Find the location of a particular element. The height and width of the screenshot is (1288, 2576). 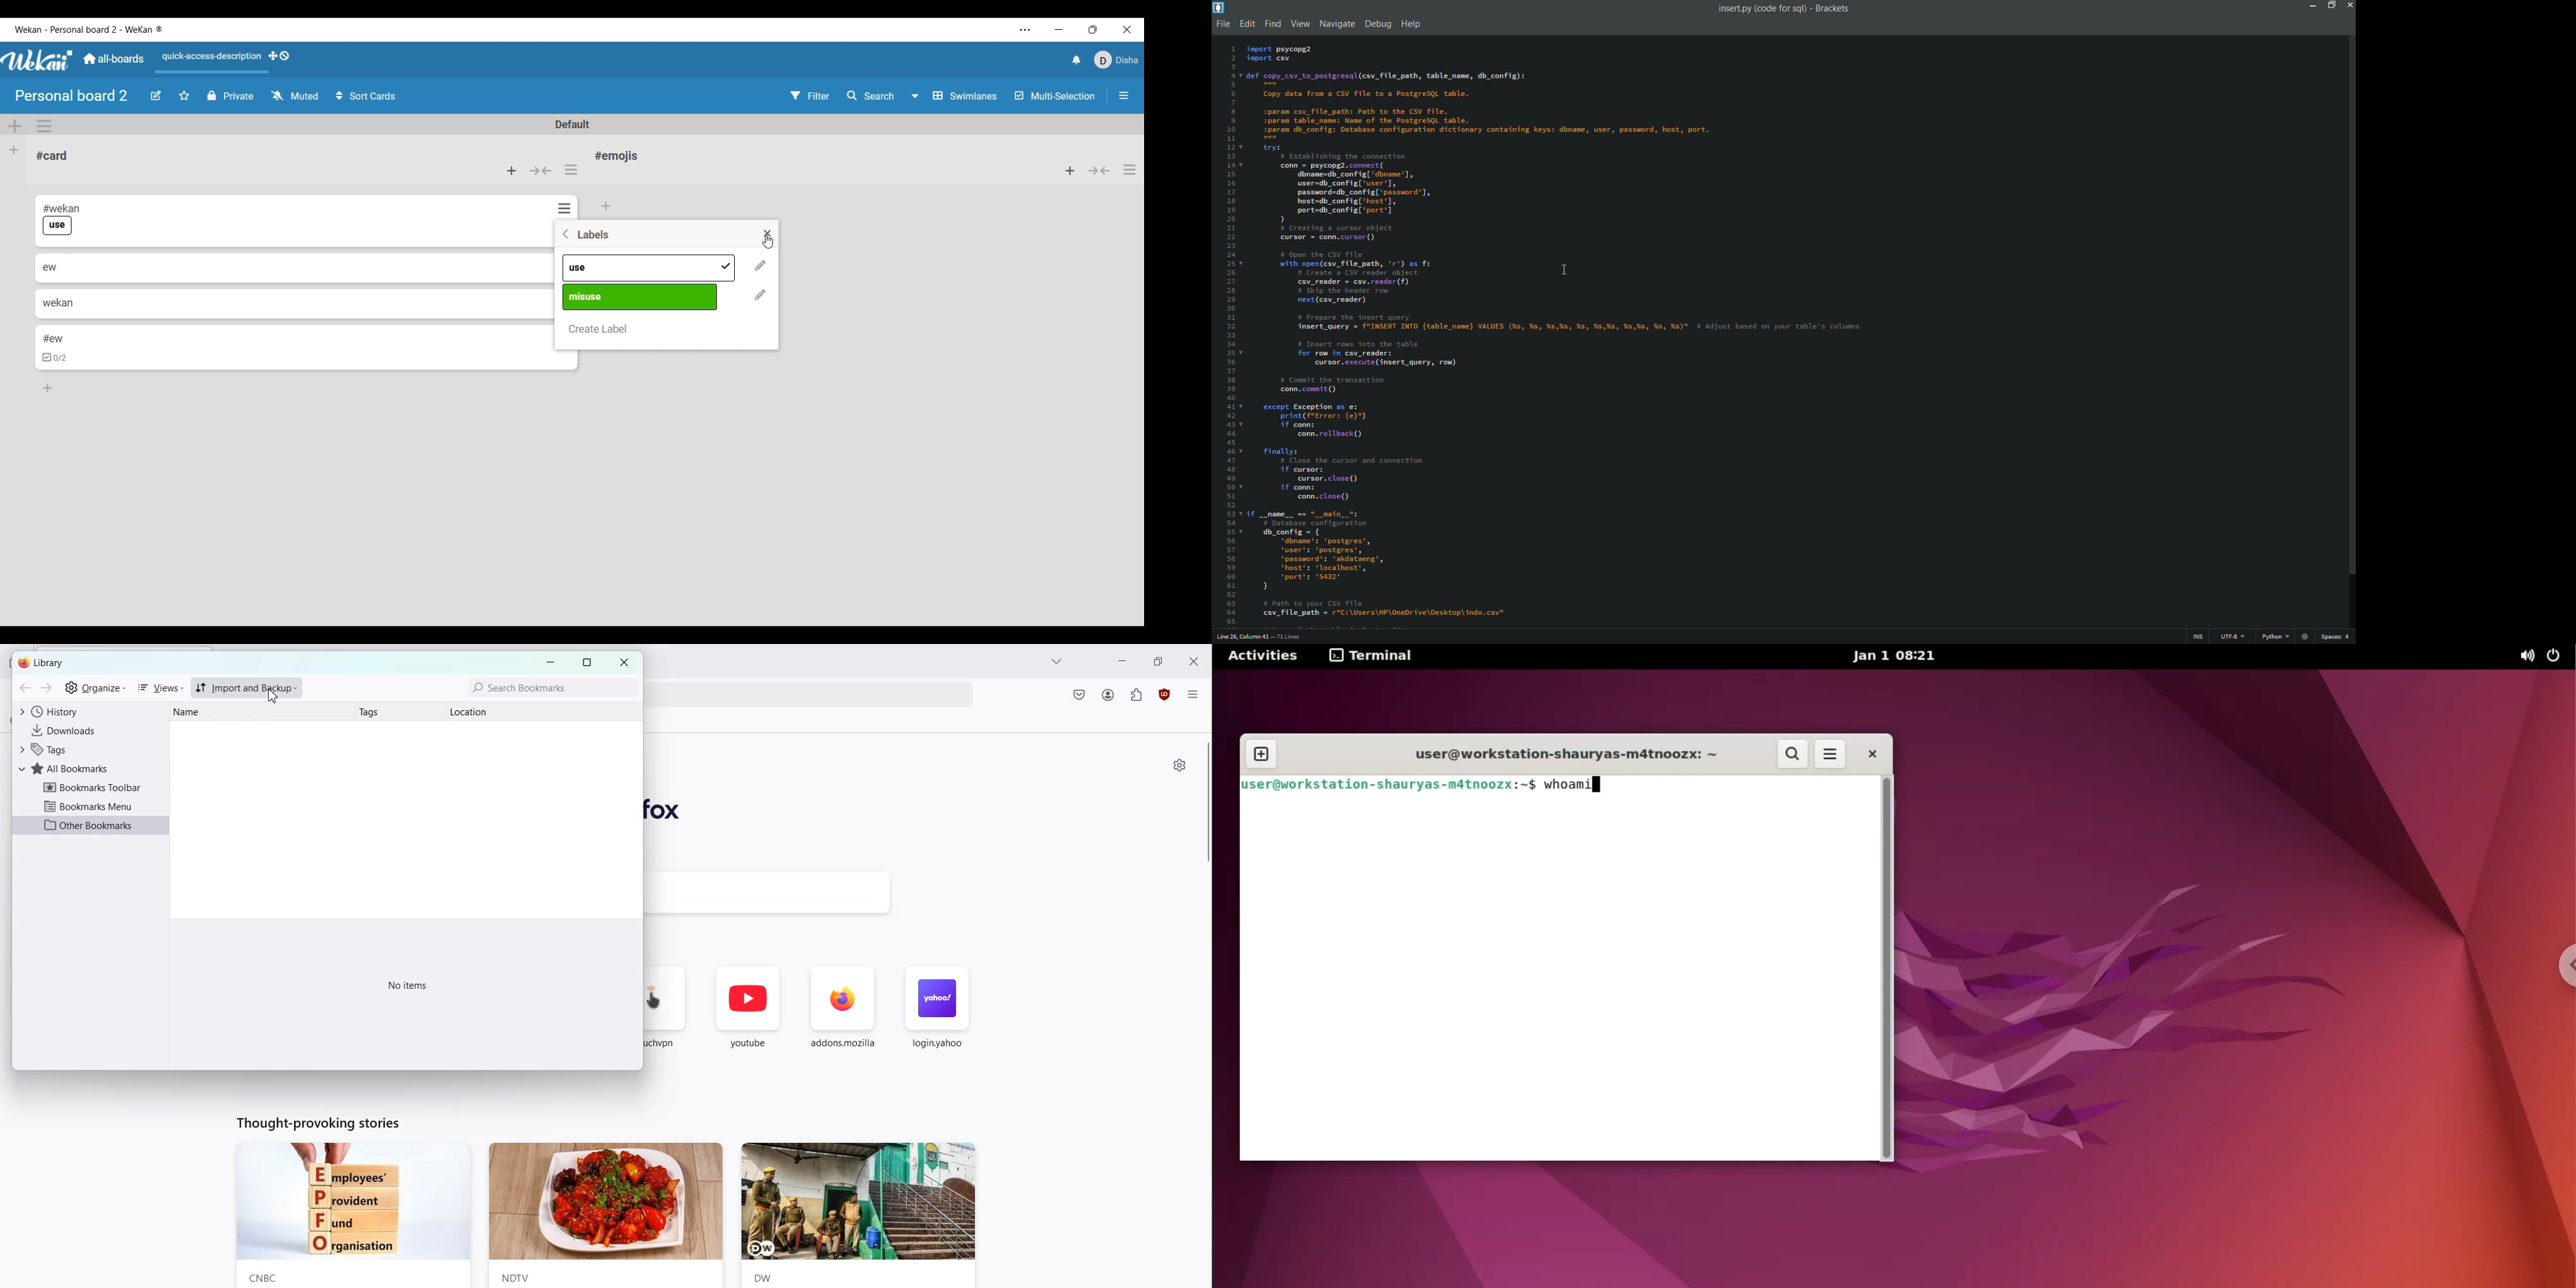

user@workstation-shauryas-m4tnoozx:~$ is located at coordinates (1390, 785).